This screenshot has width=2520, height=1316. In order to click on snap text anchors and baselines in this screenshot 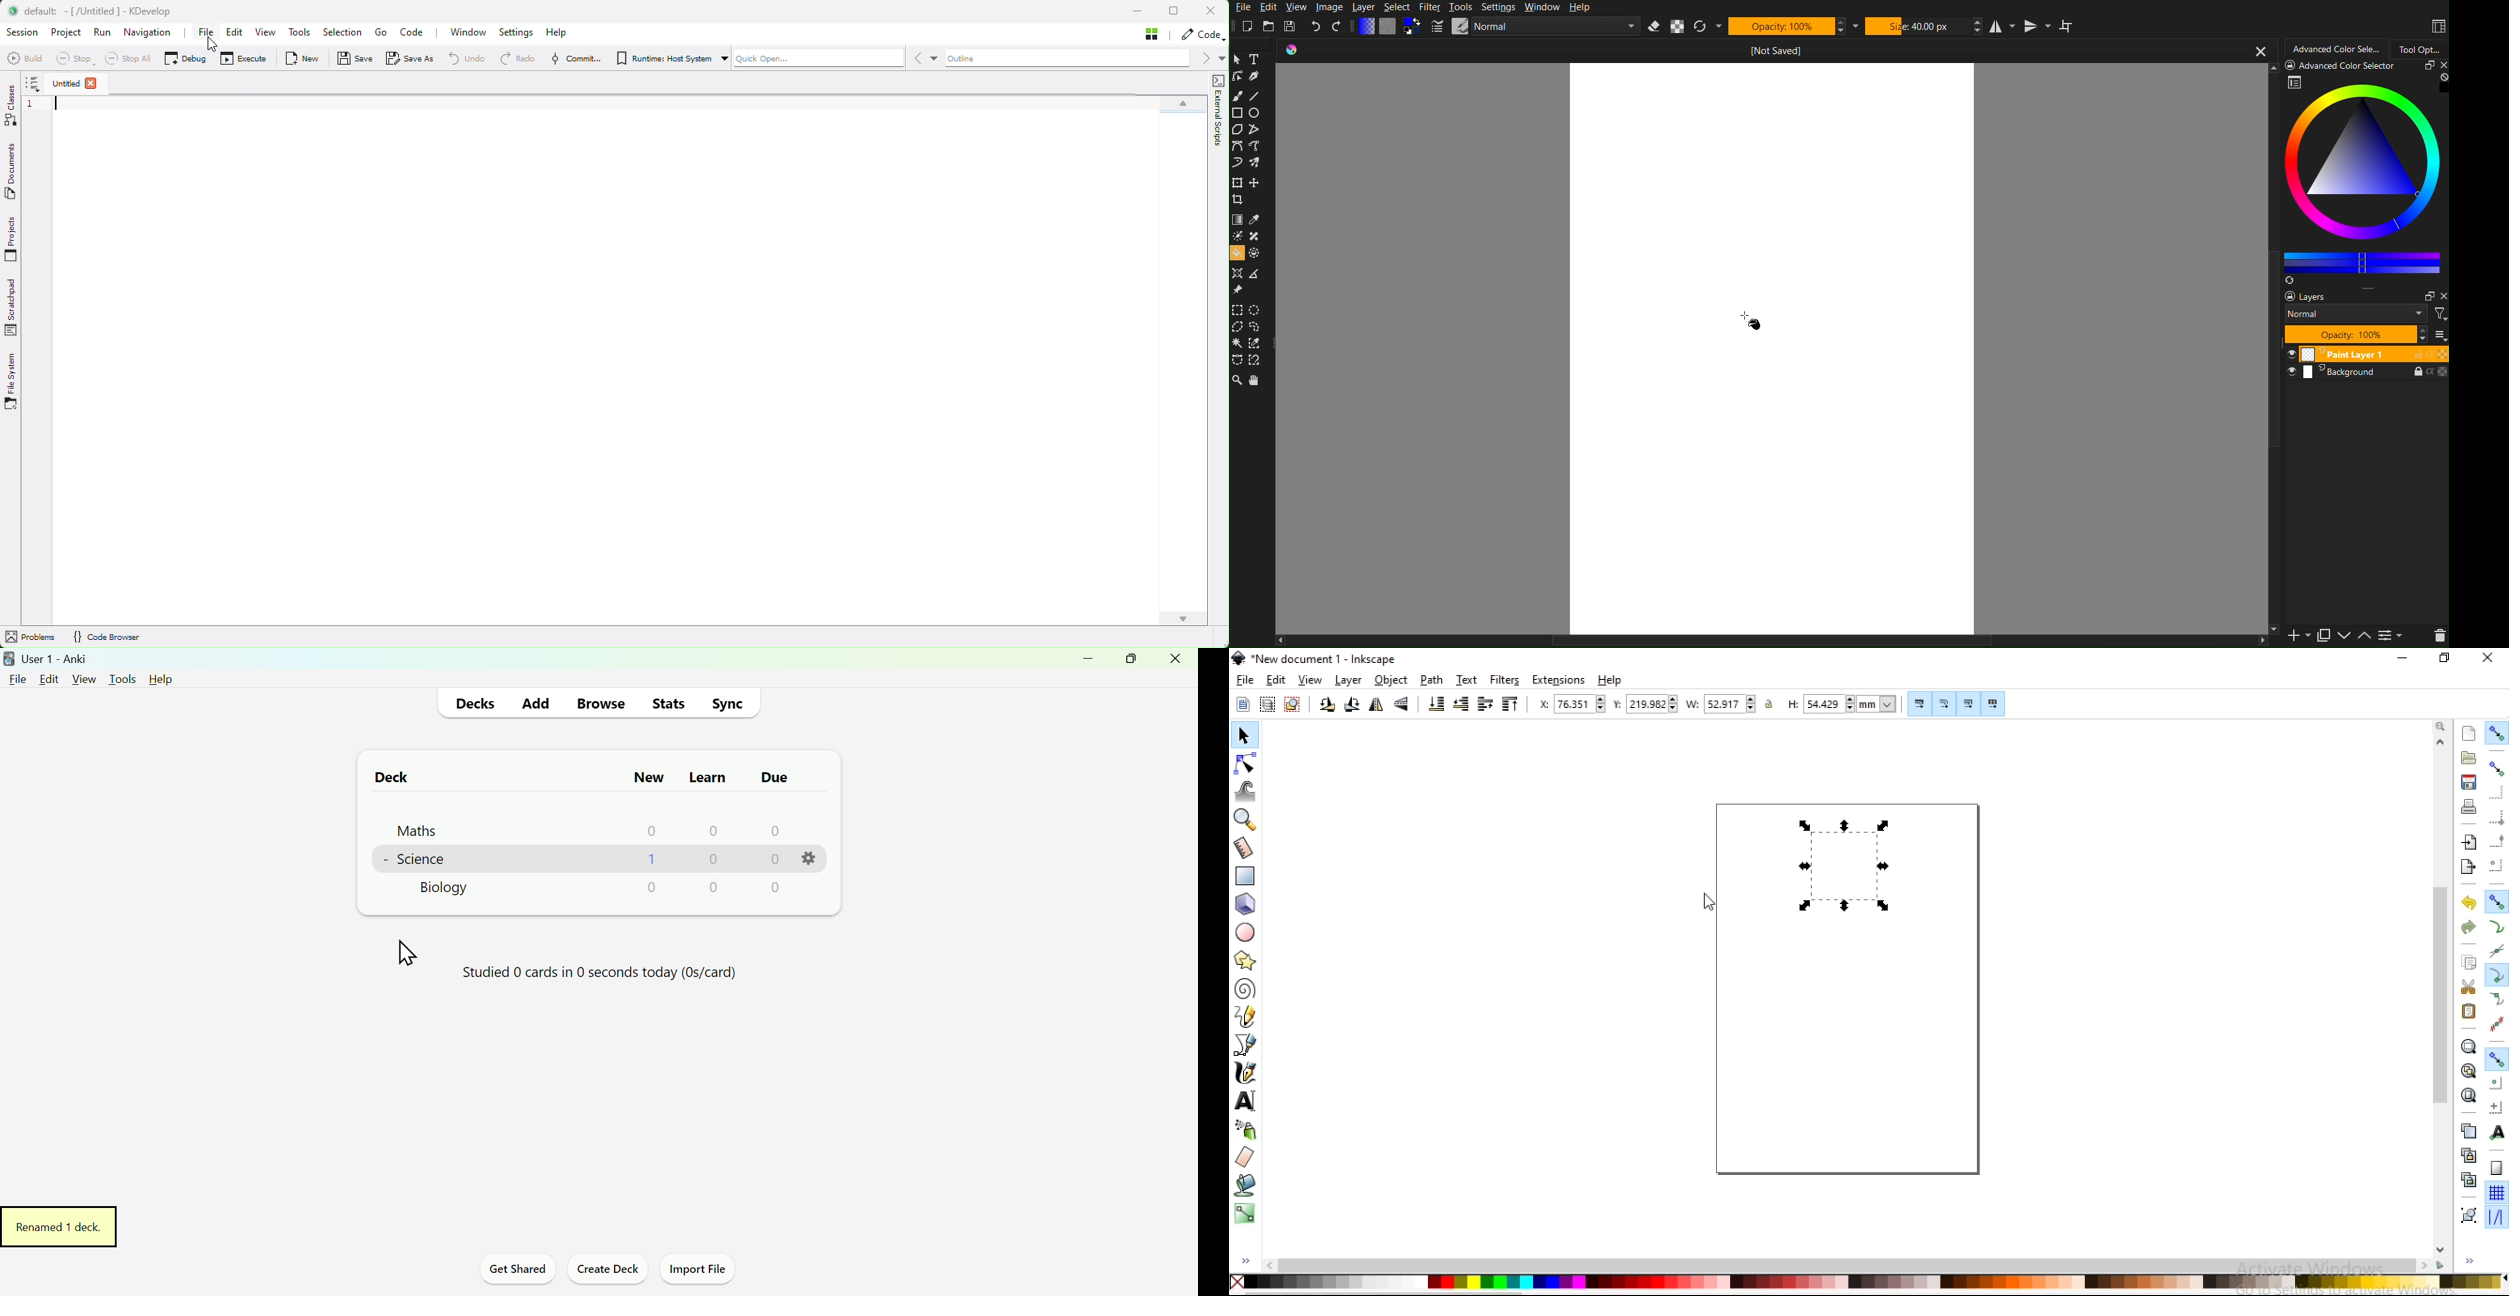, I will do `click(2497, 1131)`.